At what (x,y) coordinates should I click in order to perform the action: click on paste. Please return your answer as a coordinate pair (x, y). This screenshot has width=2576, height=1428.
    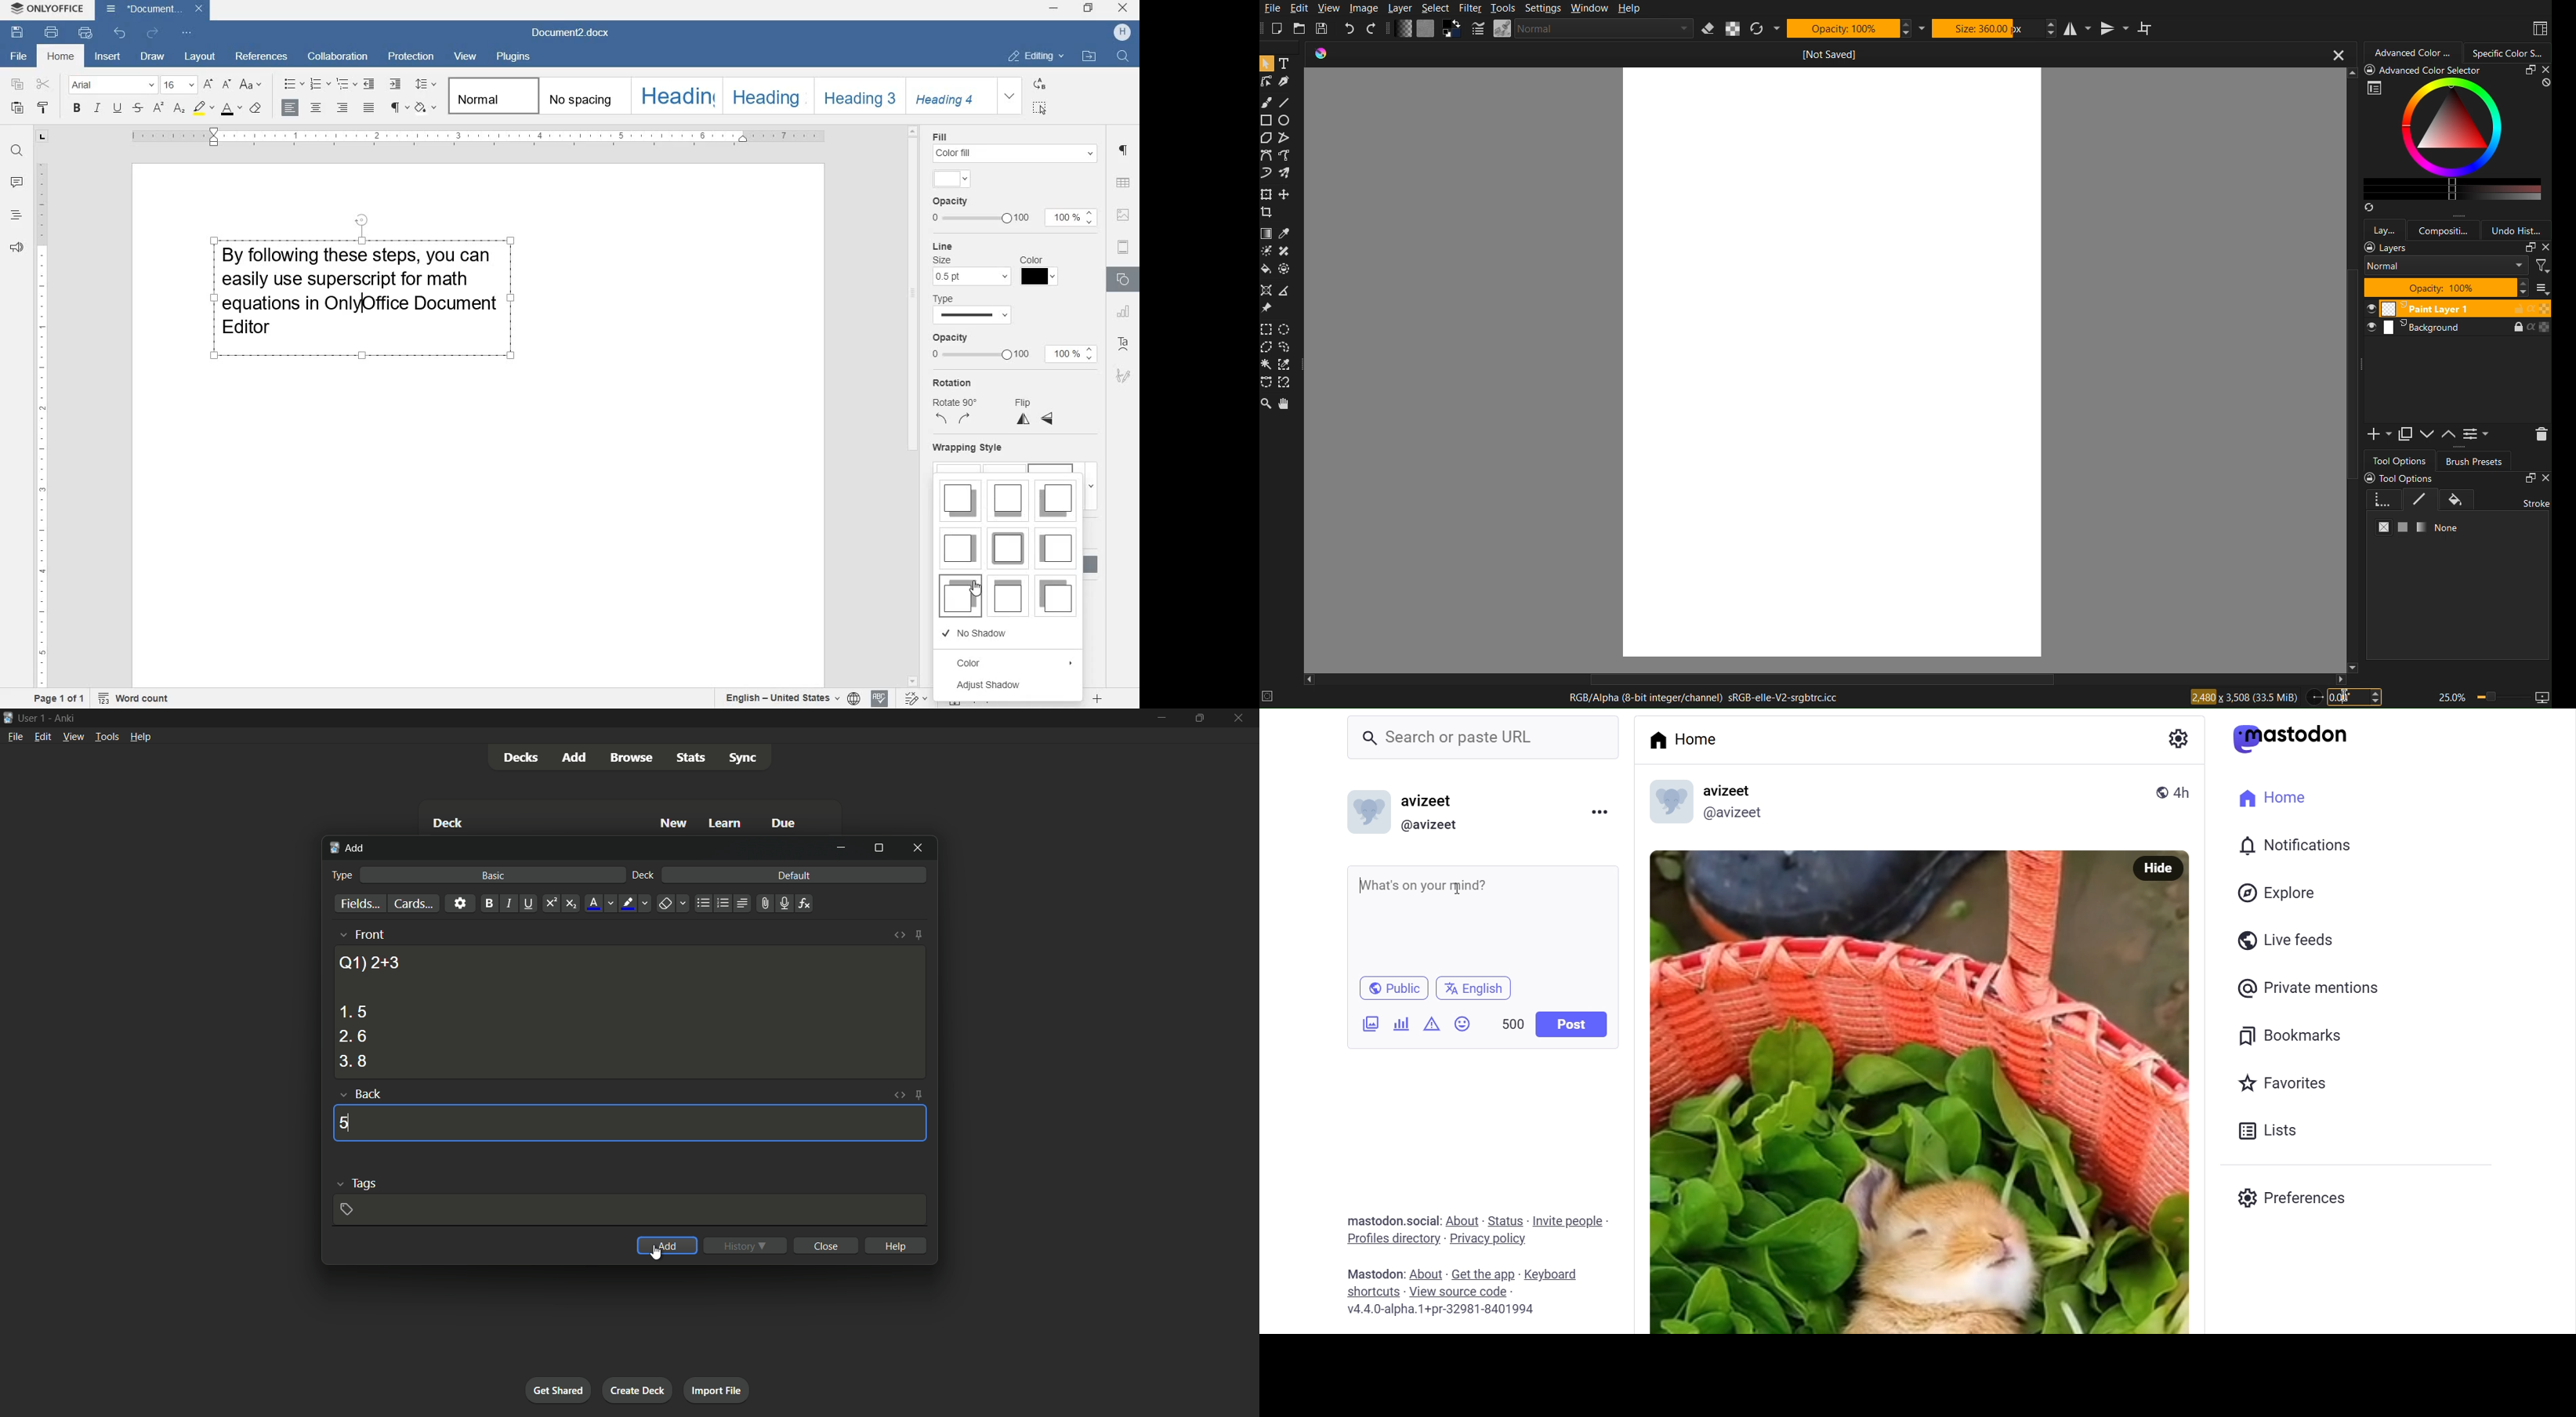
    Looking at the image, I should click on (18, 109).